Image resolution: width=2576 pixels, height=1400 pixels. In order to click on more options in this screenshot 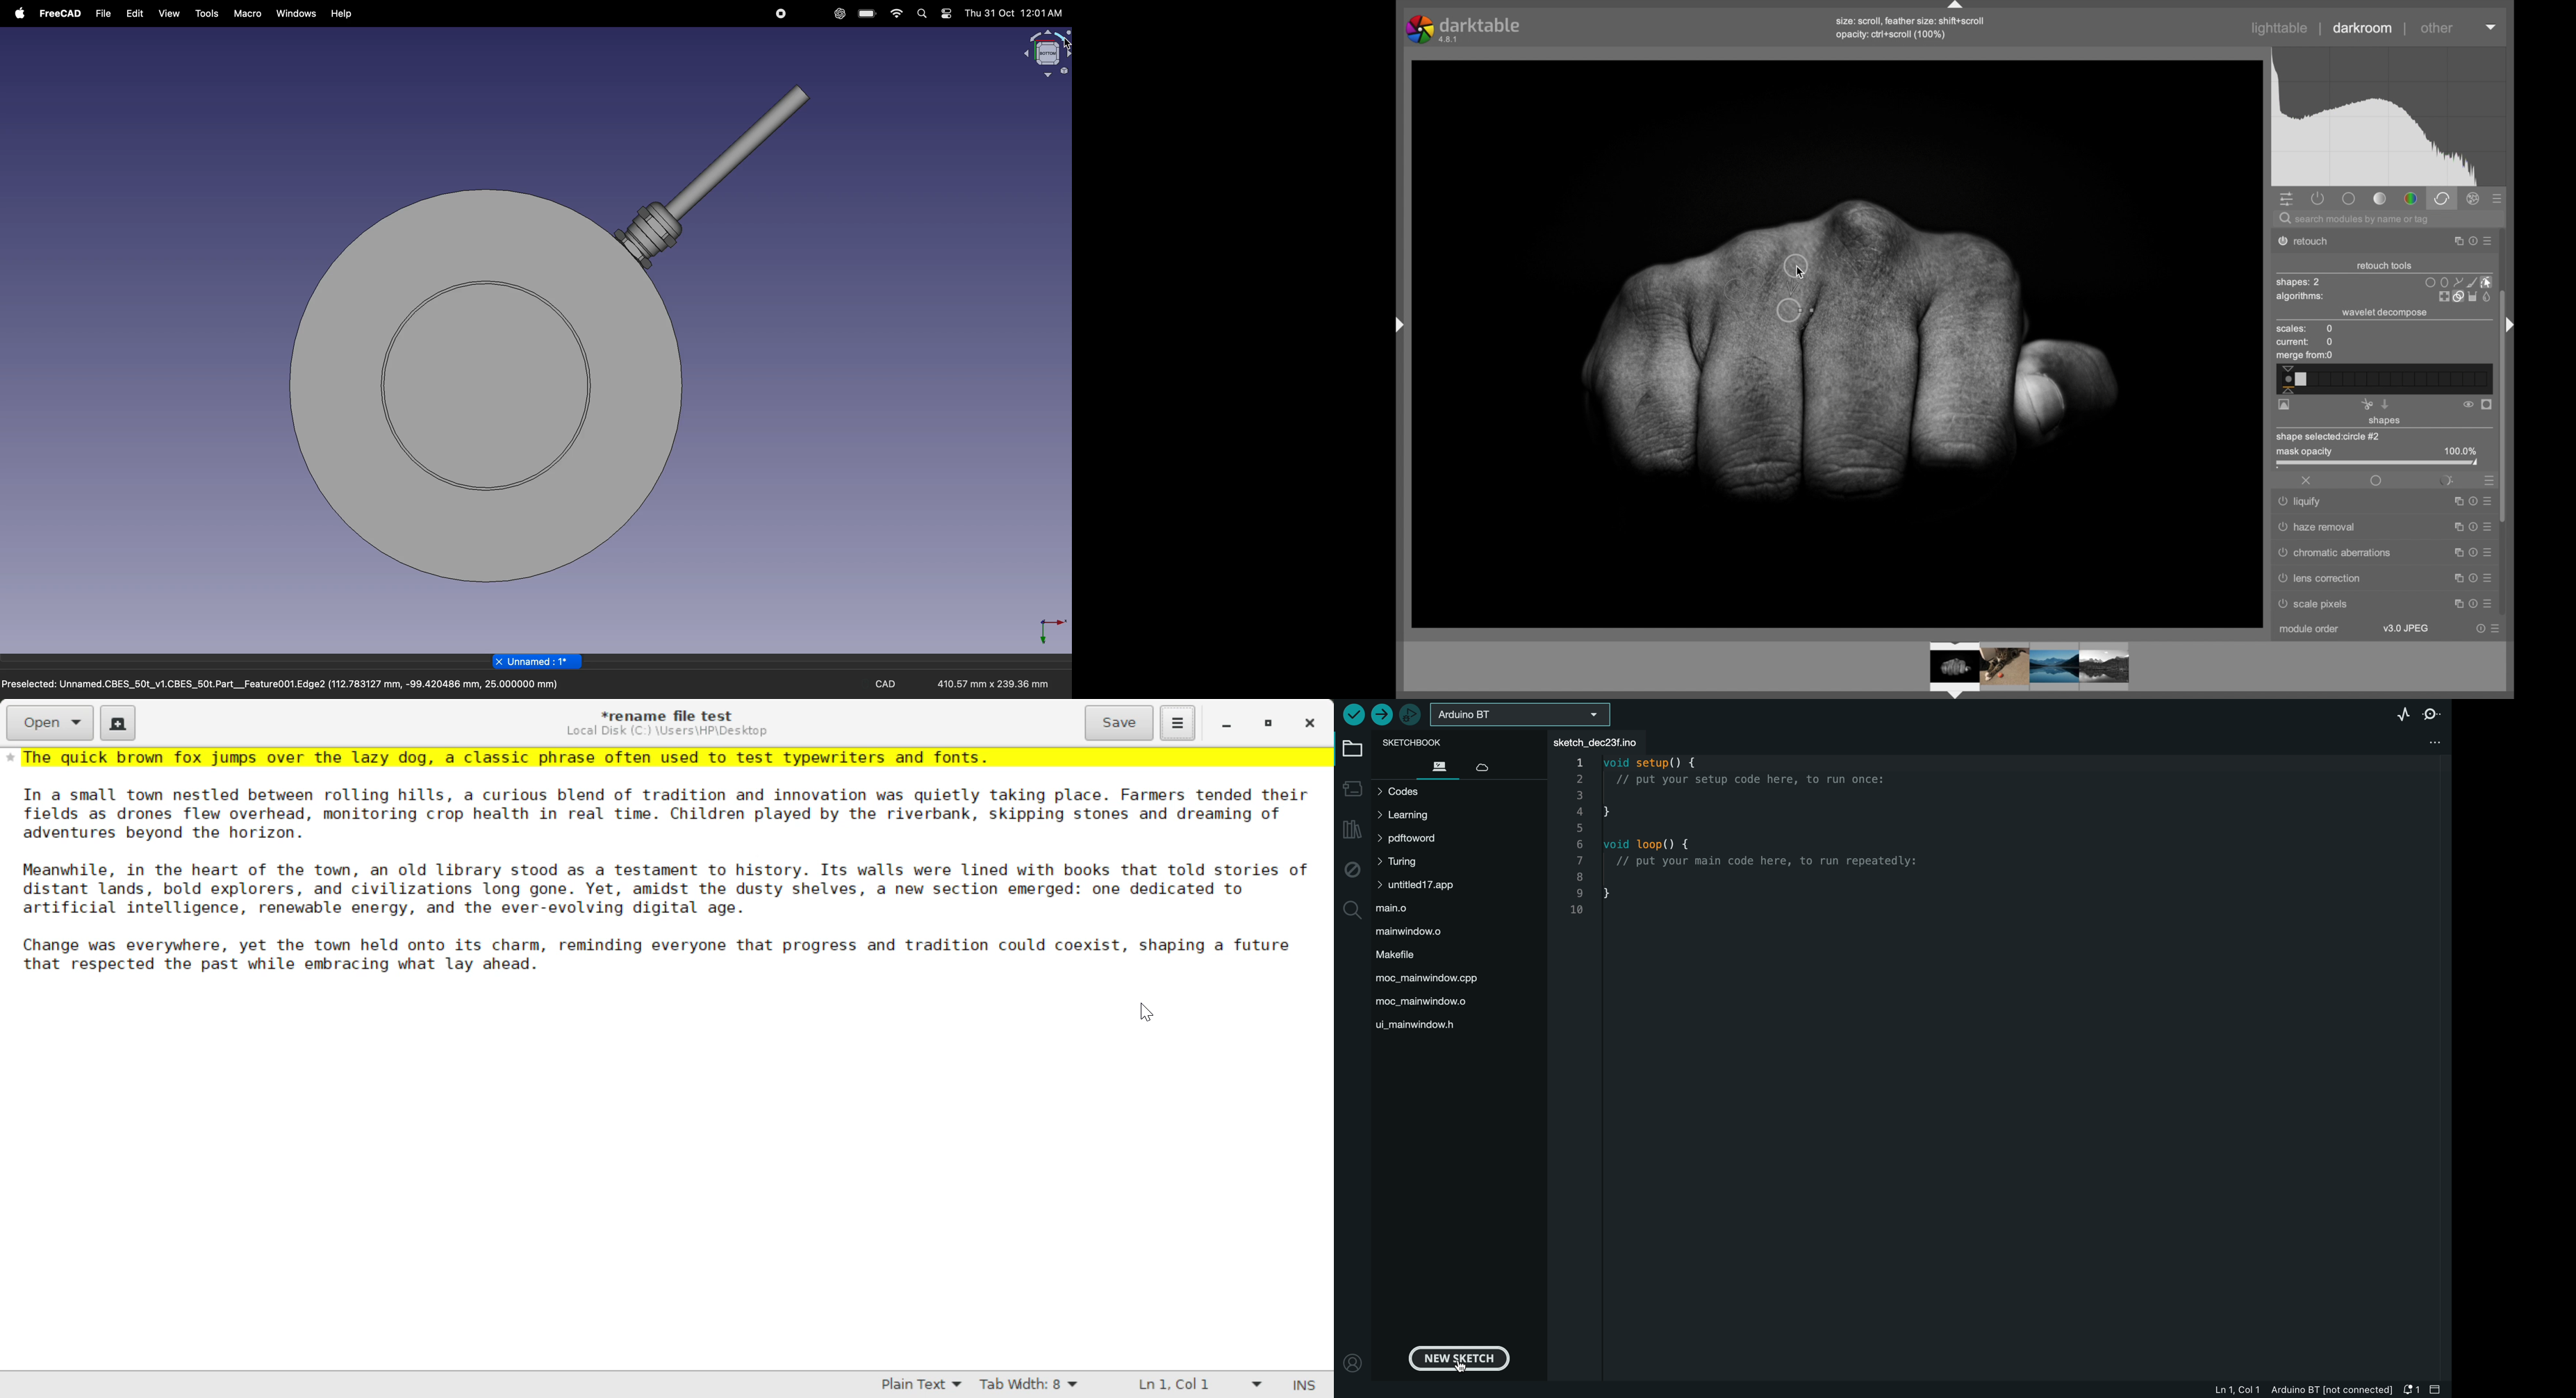, I will do `click(2495, 628)`.